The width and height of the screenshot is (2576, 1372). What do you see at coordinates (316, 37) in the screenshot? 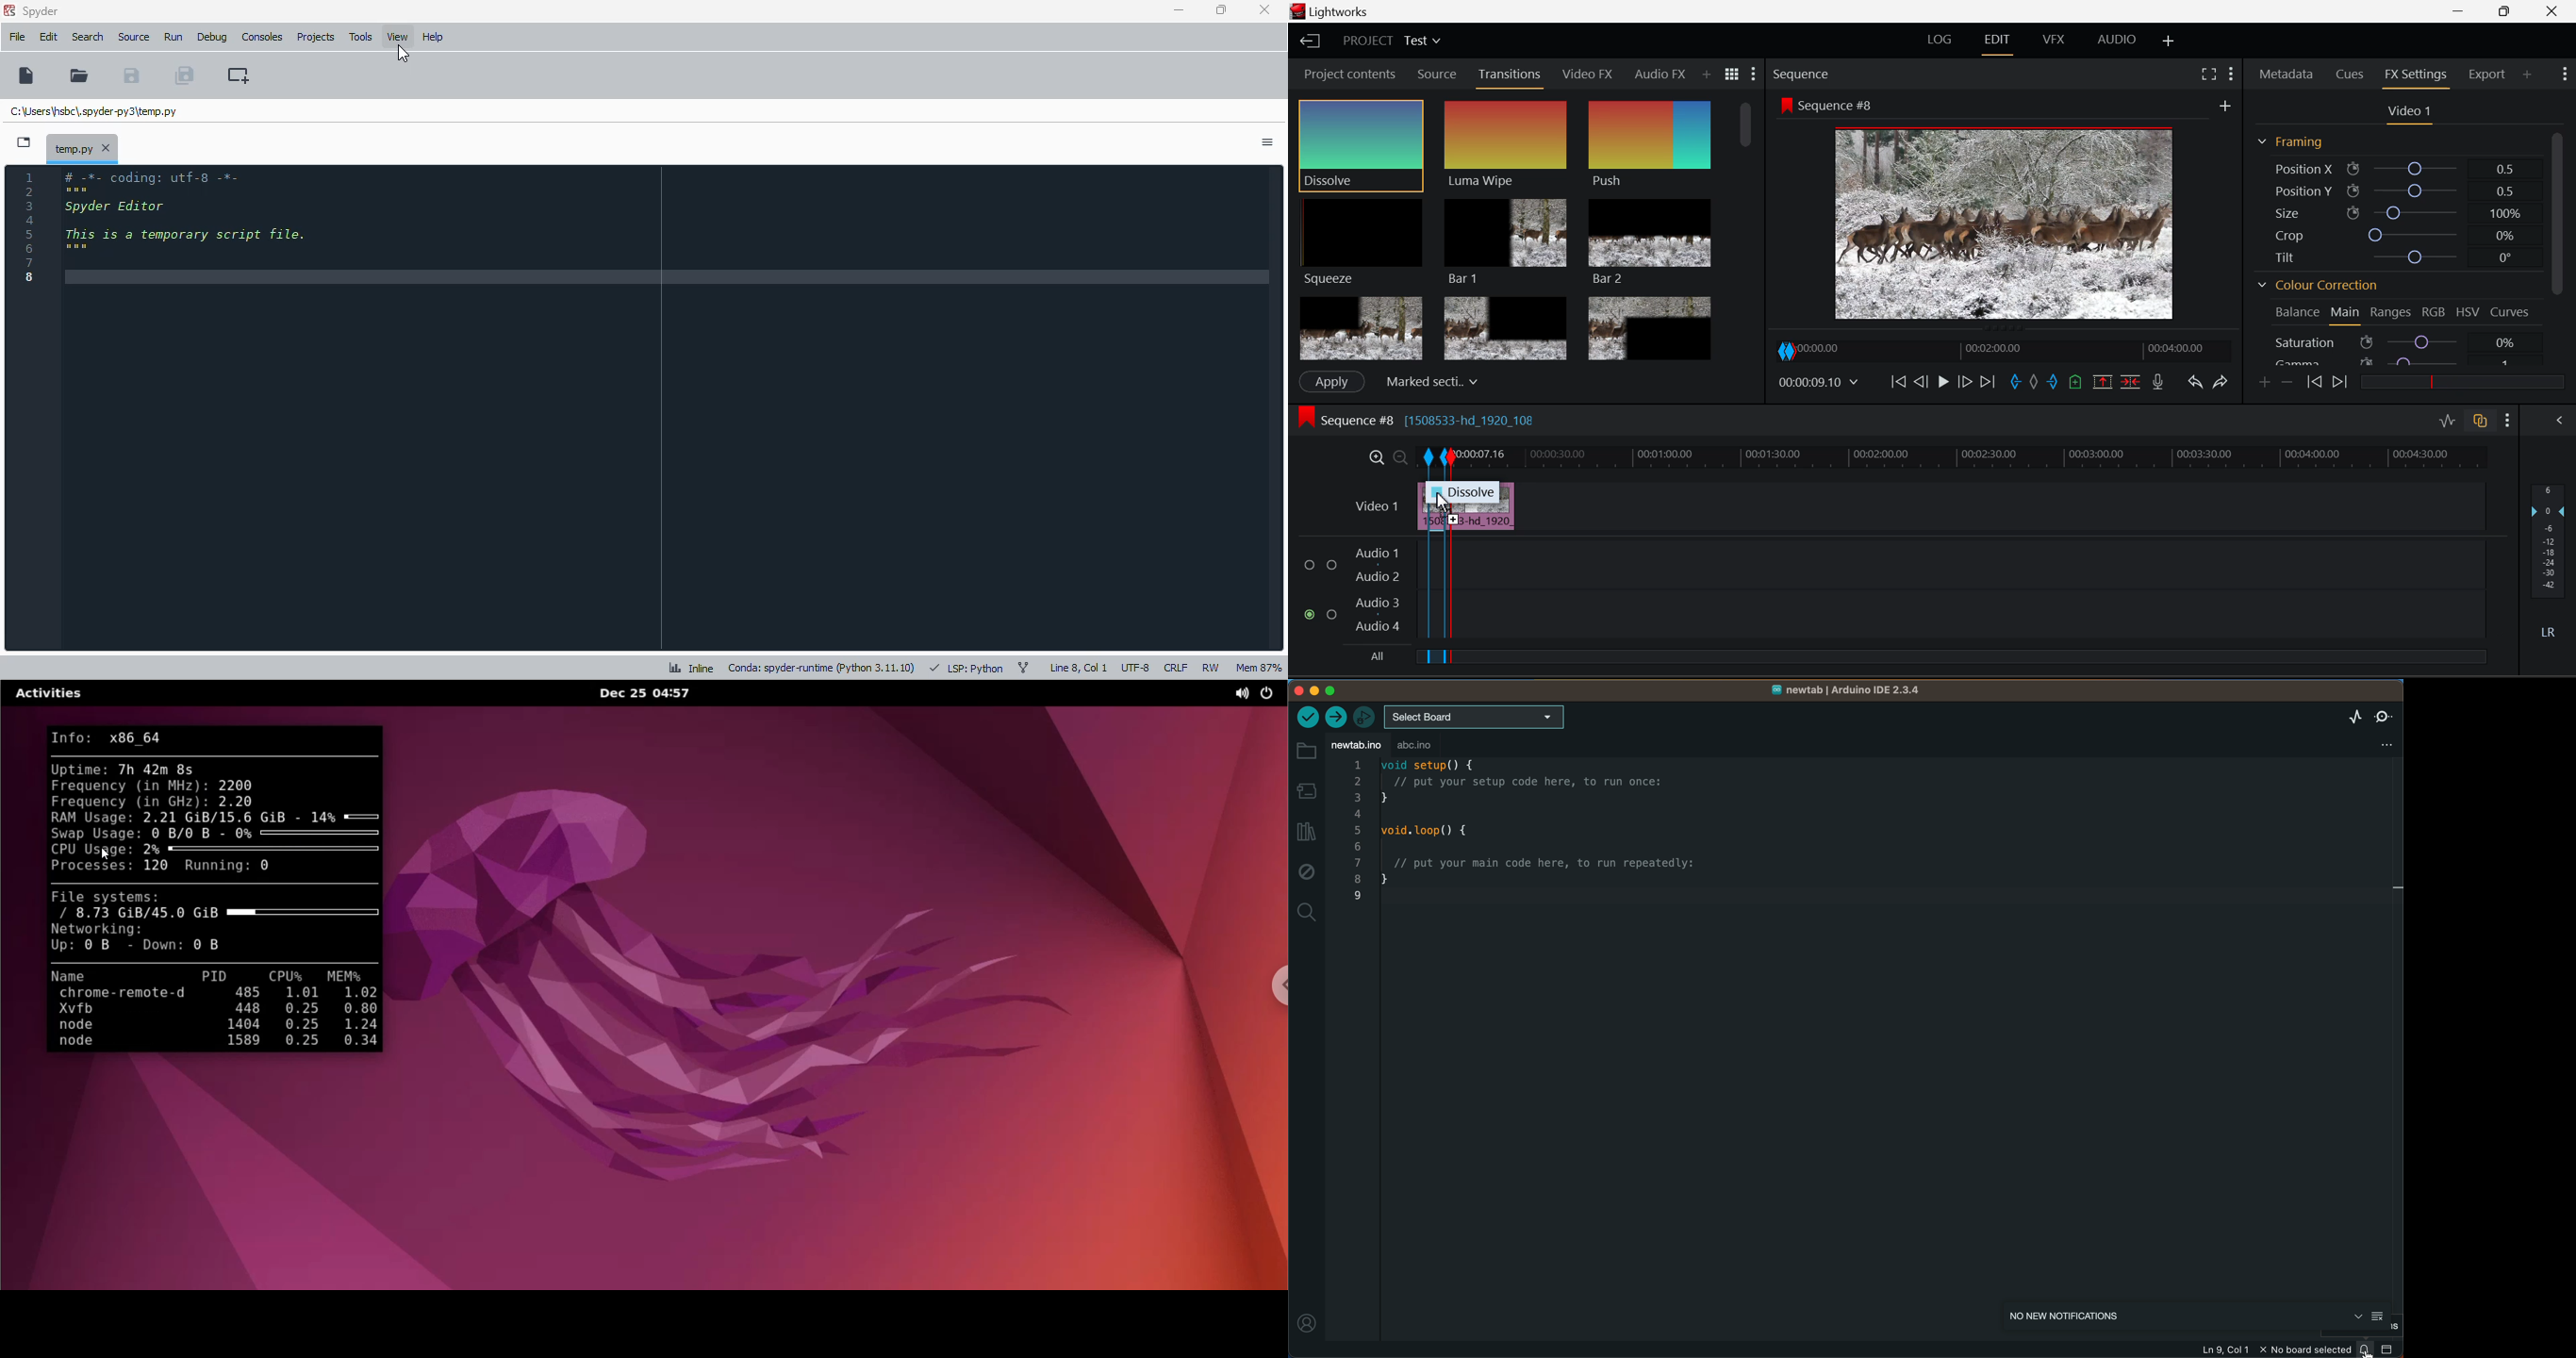
I see `projects` at bounding box center [316, 37].